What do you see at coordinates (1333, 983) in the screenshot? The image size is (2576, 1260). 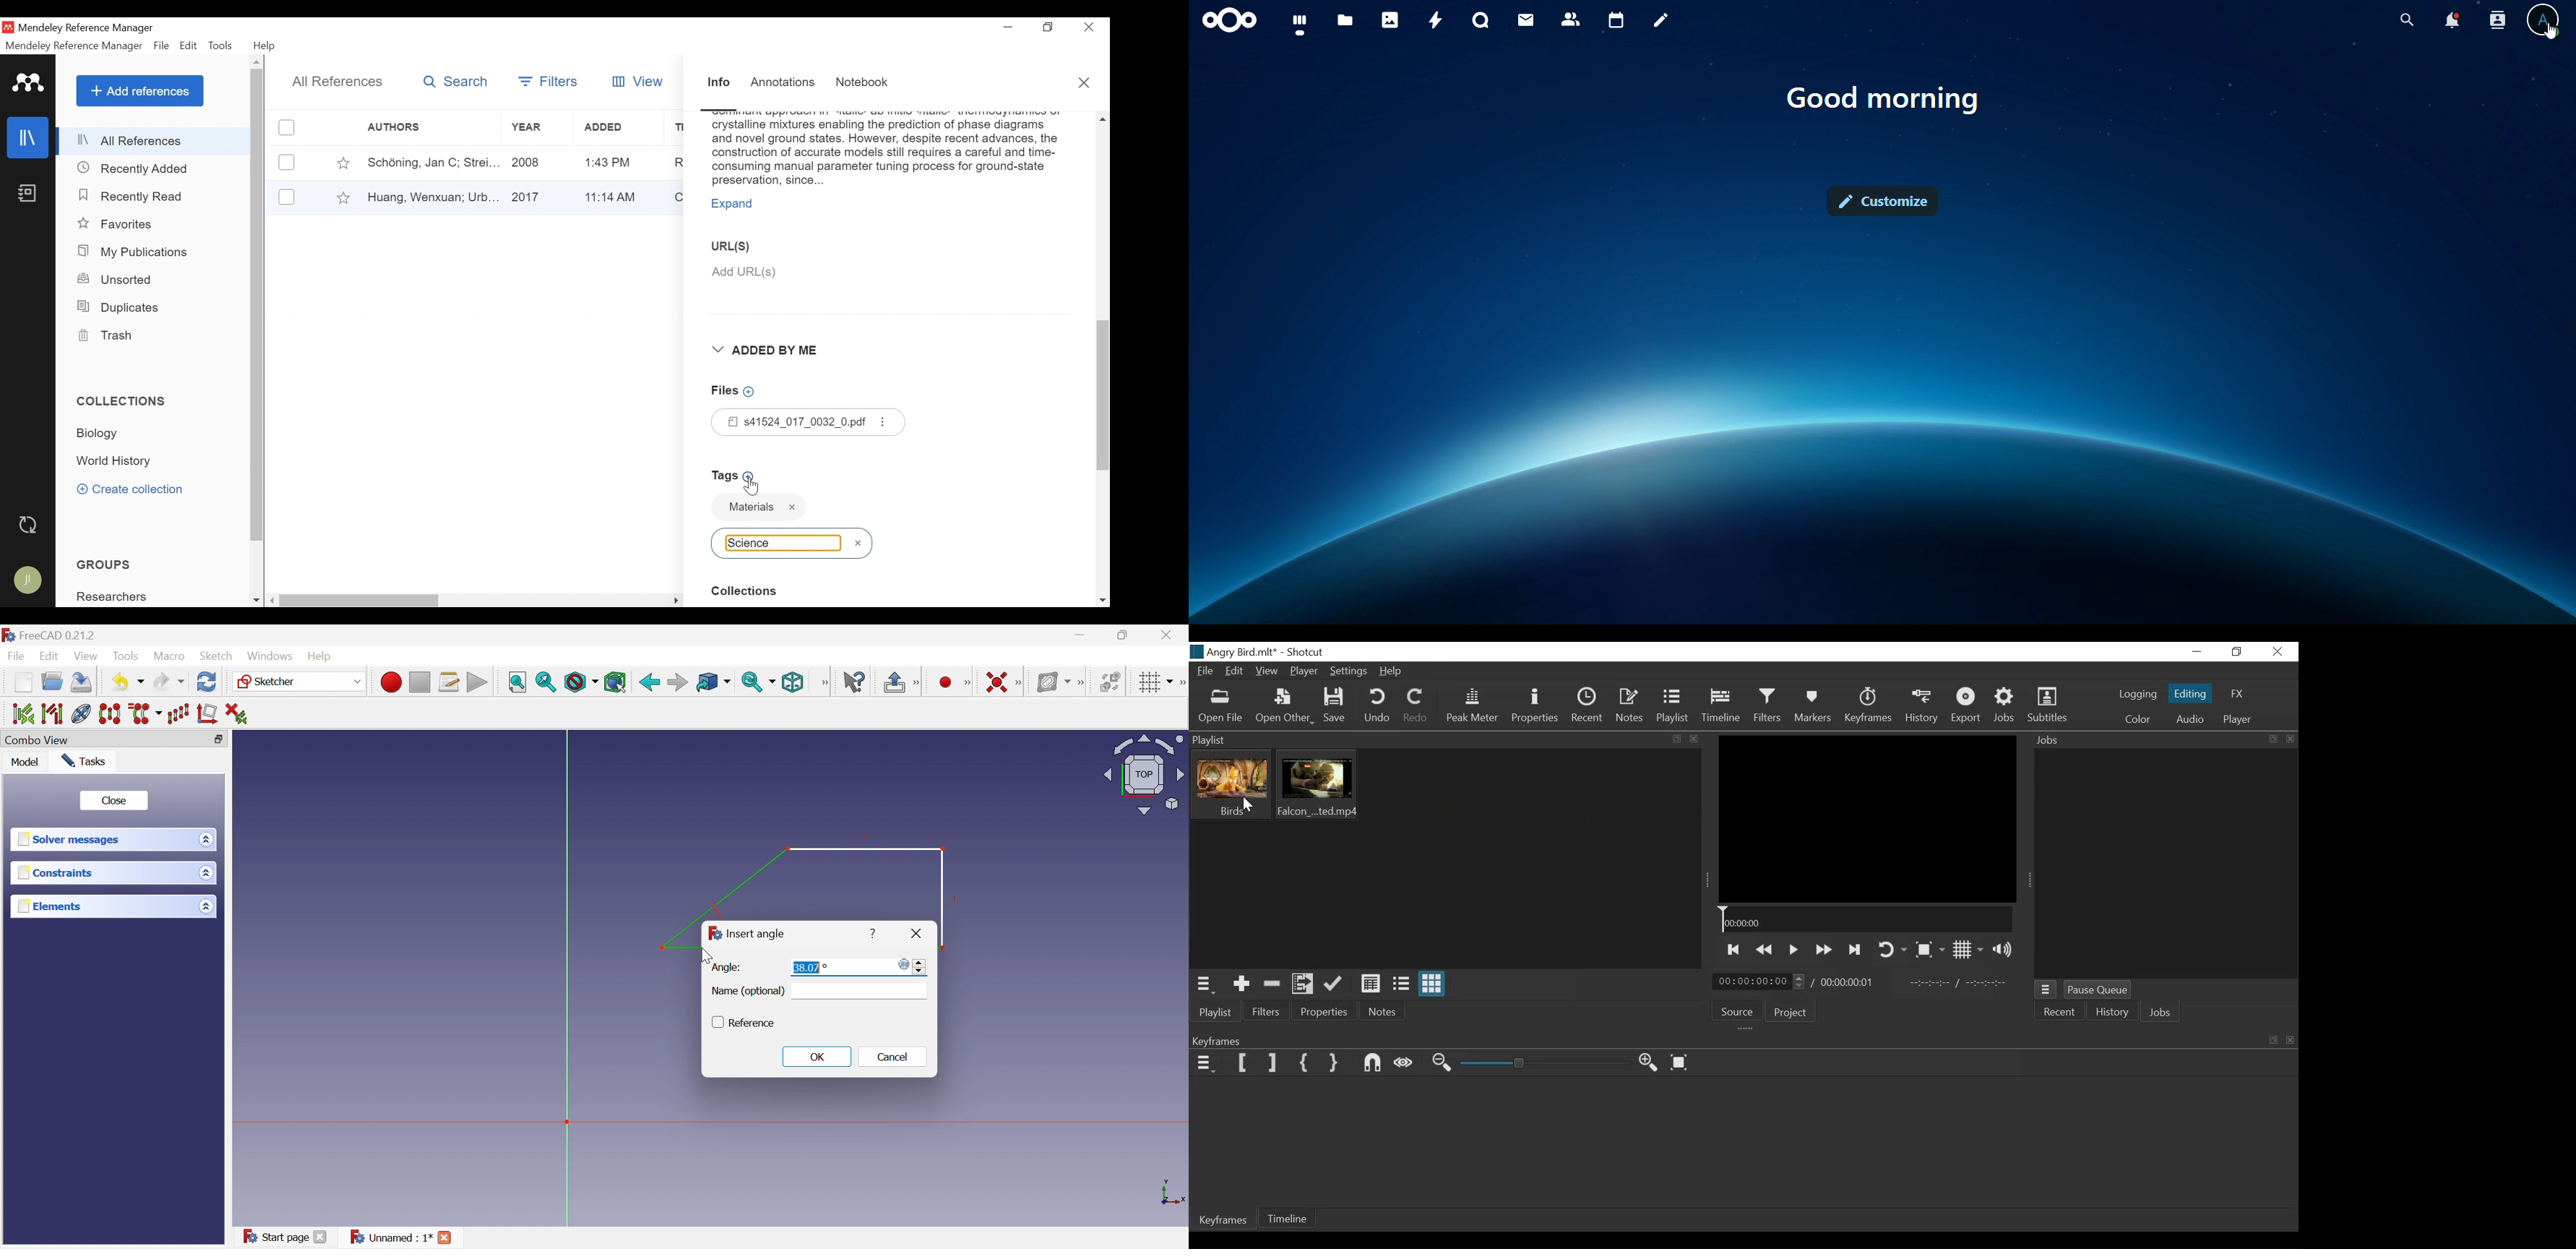 I see `Update` at bounding box center [1333, 983].